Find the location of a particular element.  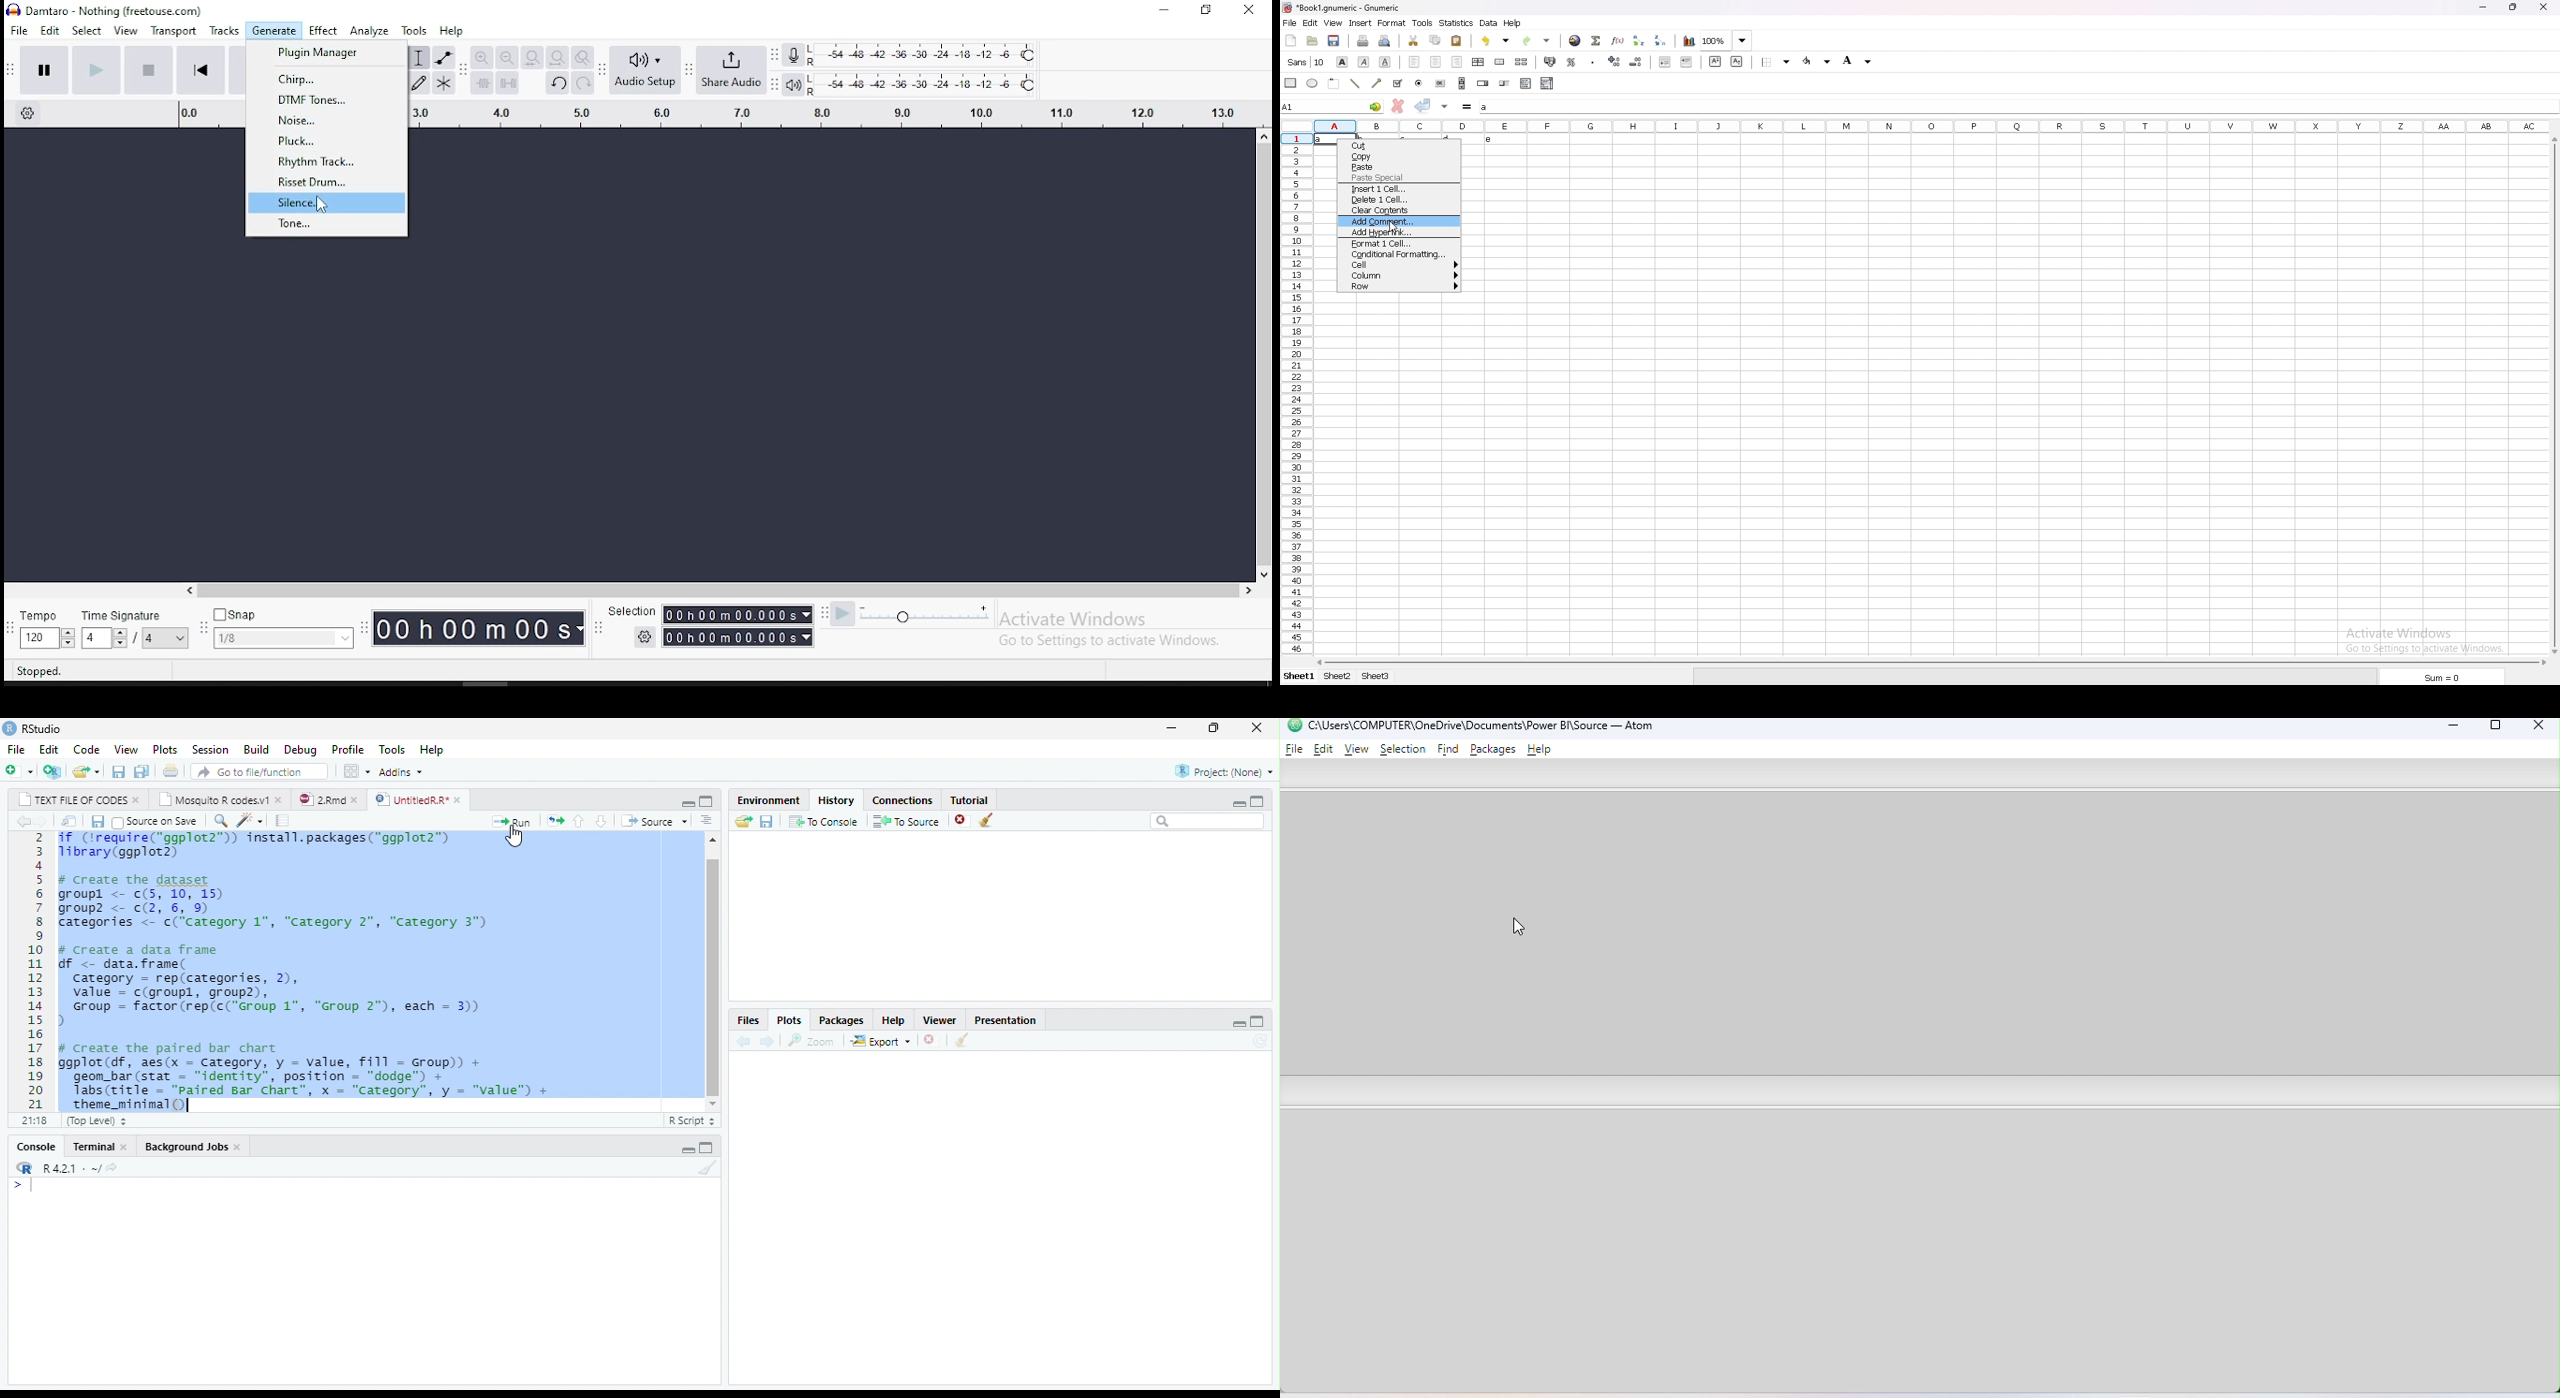

 to source : insert the selected command into the current document  is located at coordinates (903, 821).